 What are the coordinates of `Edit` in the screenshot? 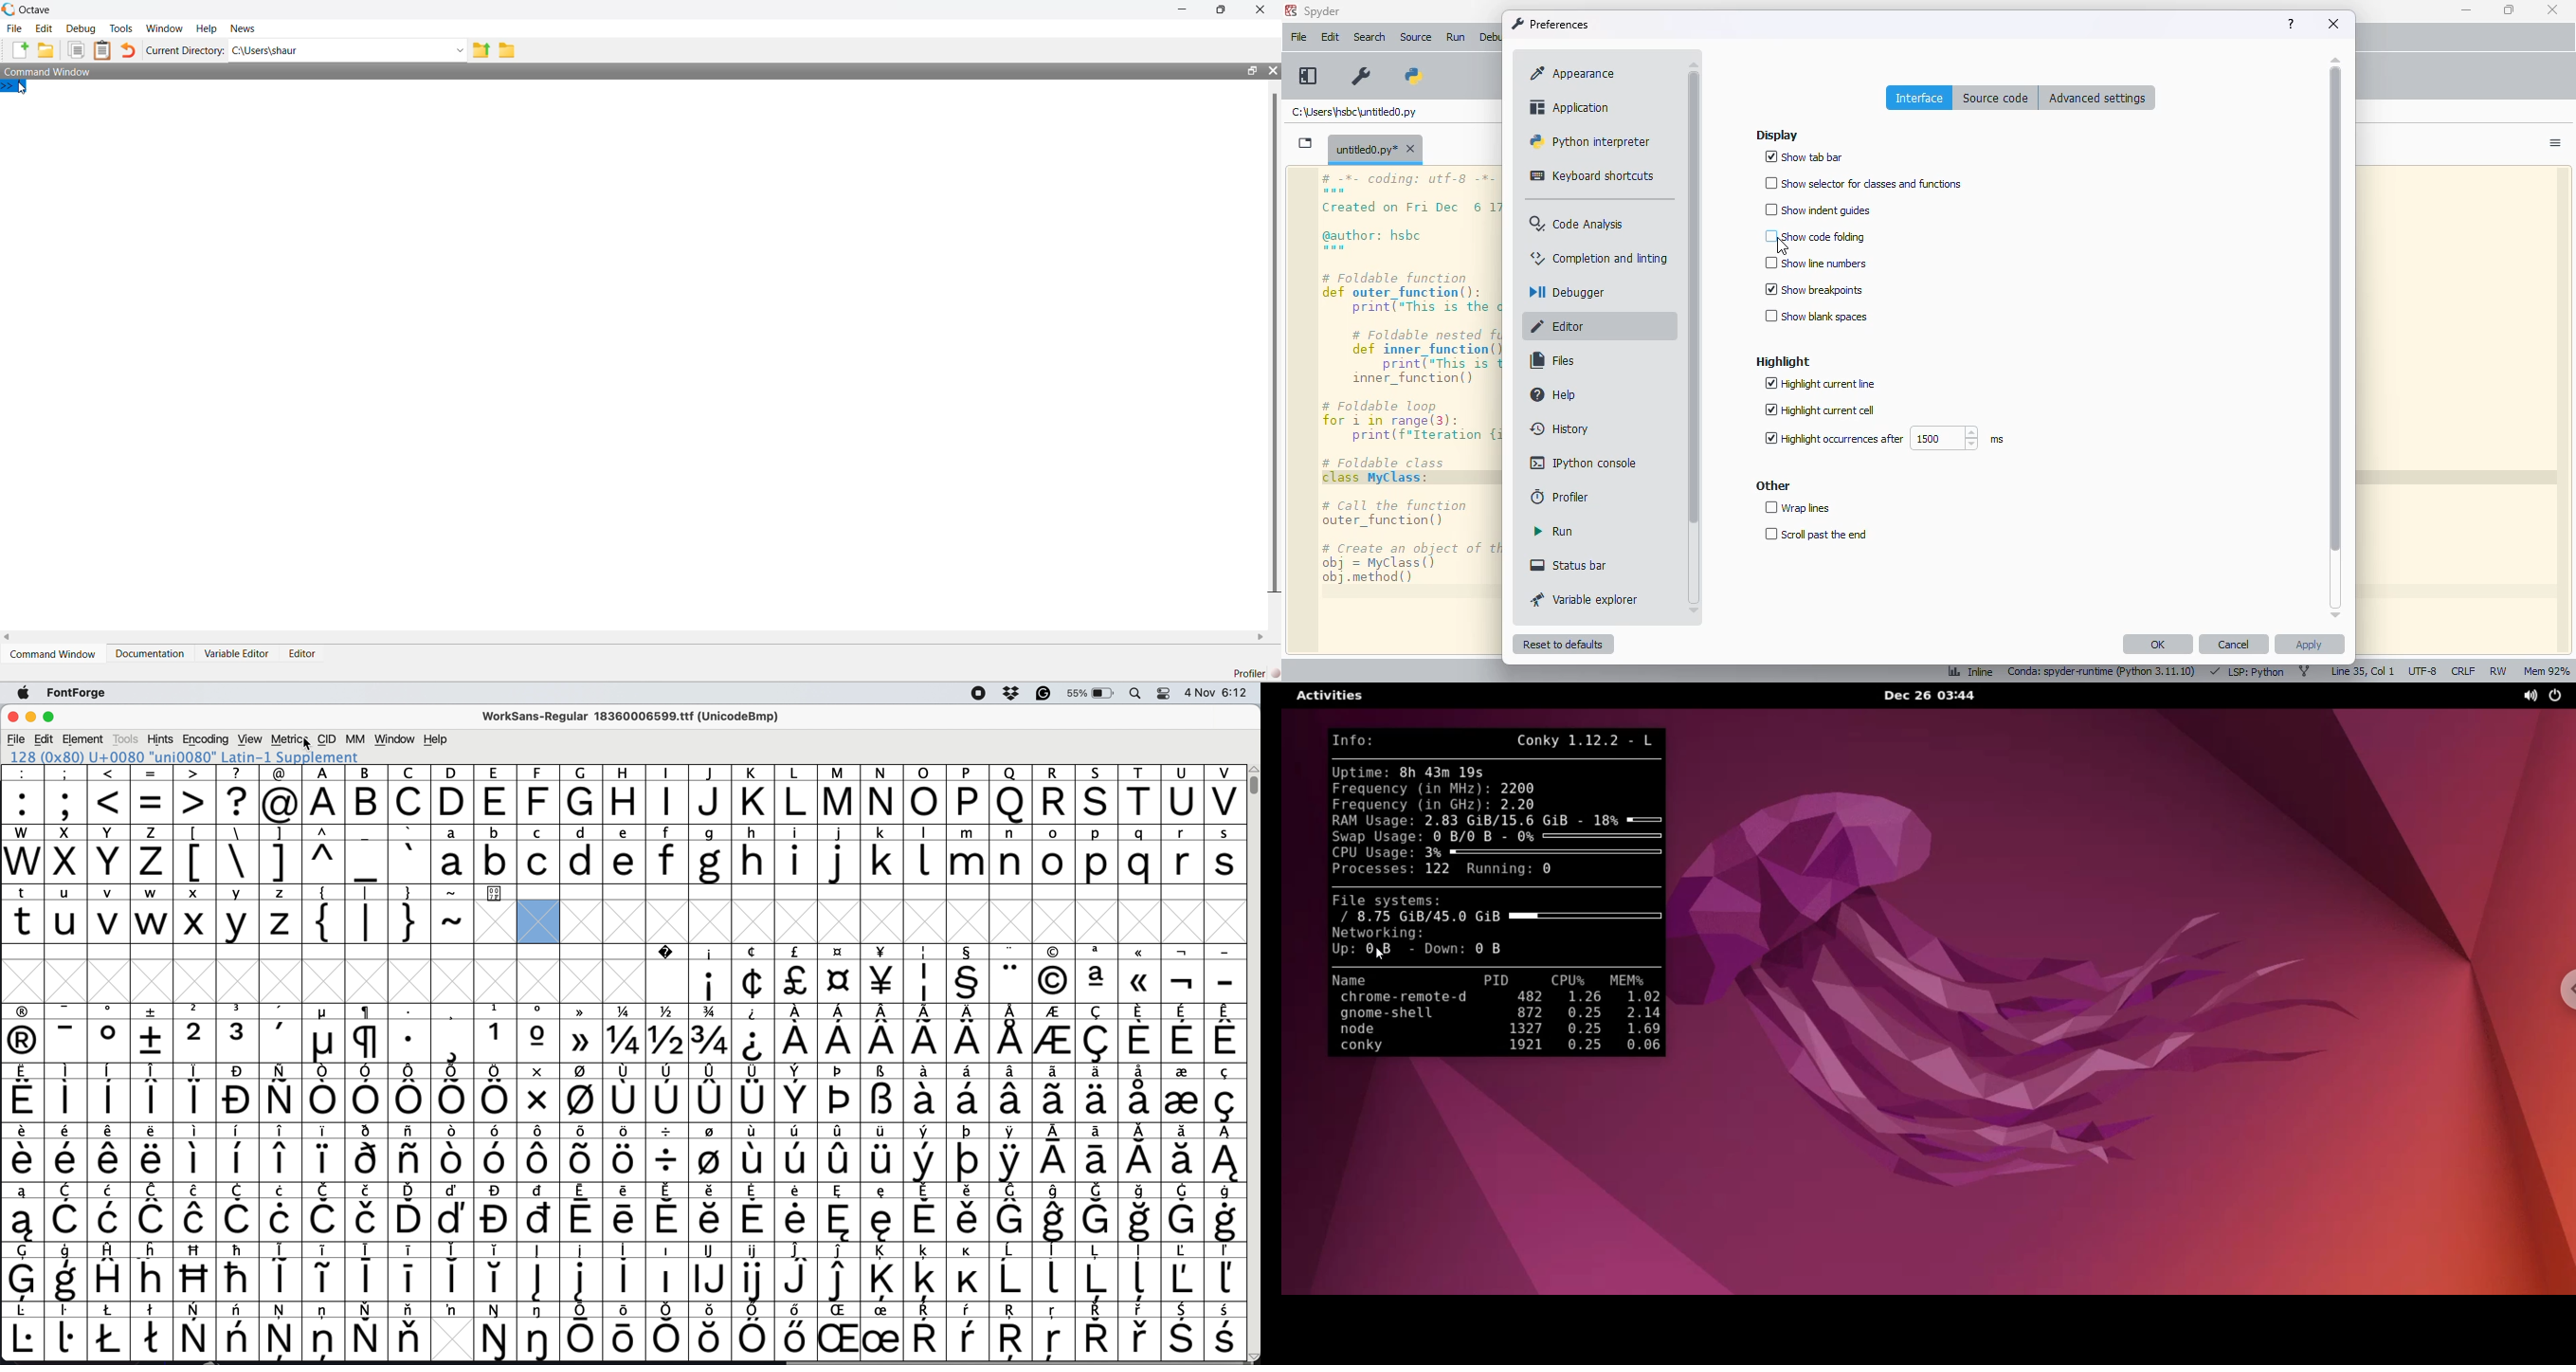 It's located at (46, 739).